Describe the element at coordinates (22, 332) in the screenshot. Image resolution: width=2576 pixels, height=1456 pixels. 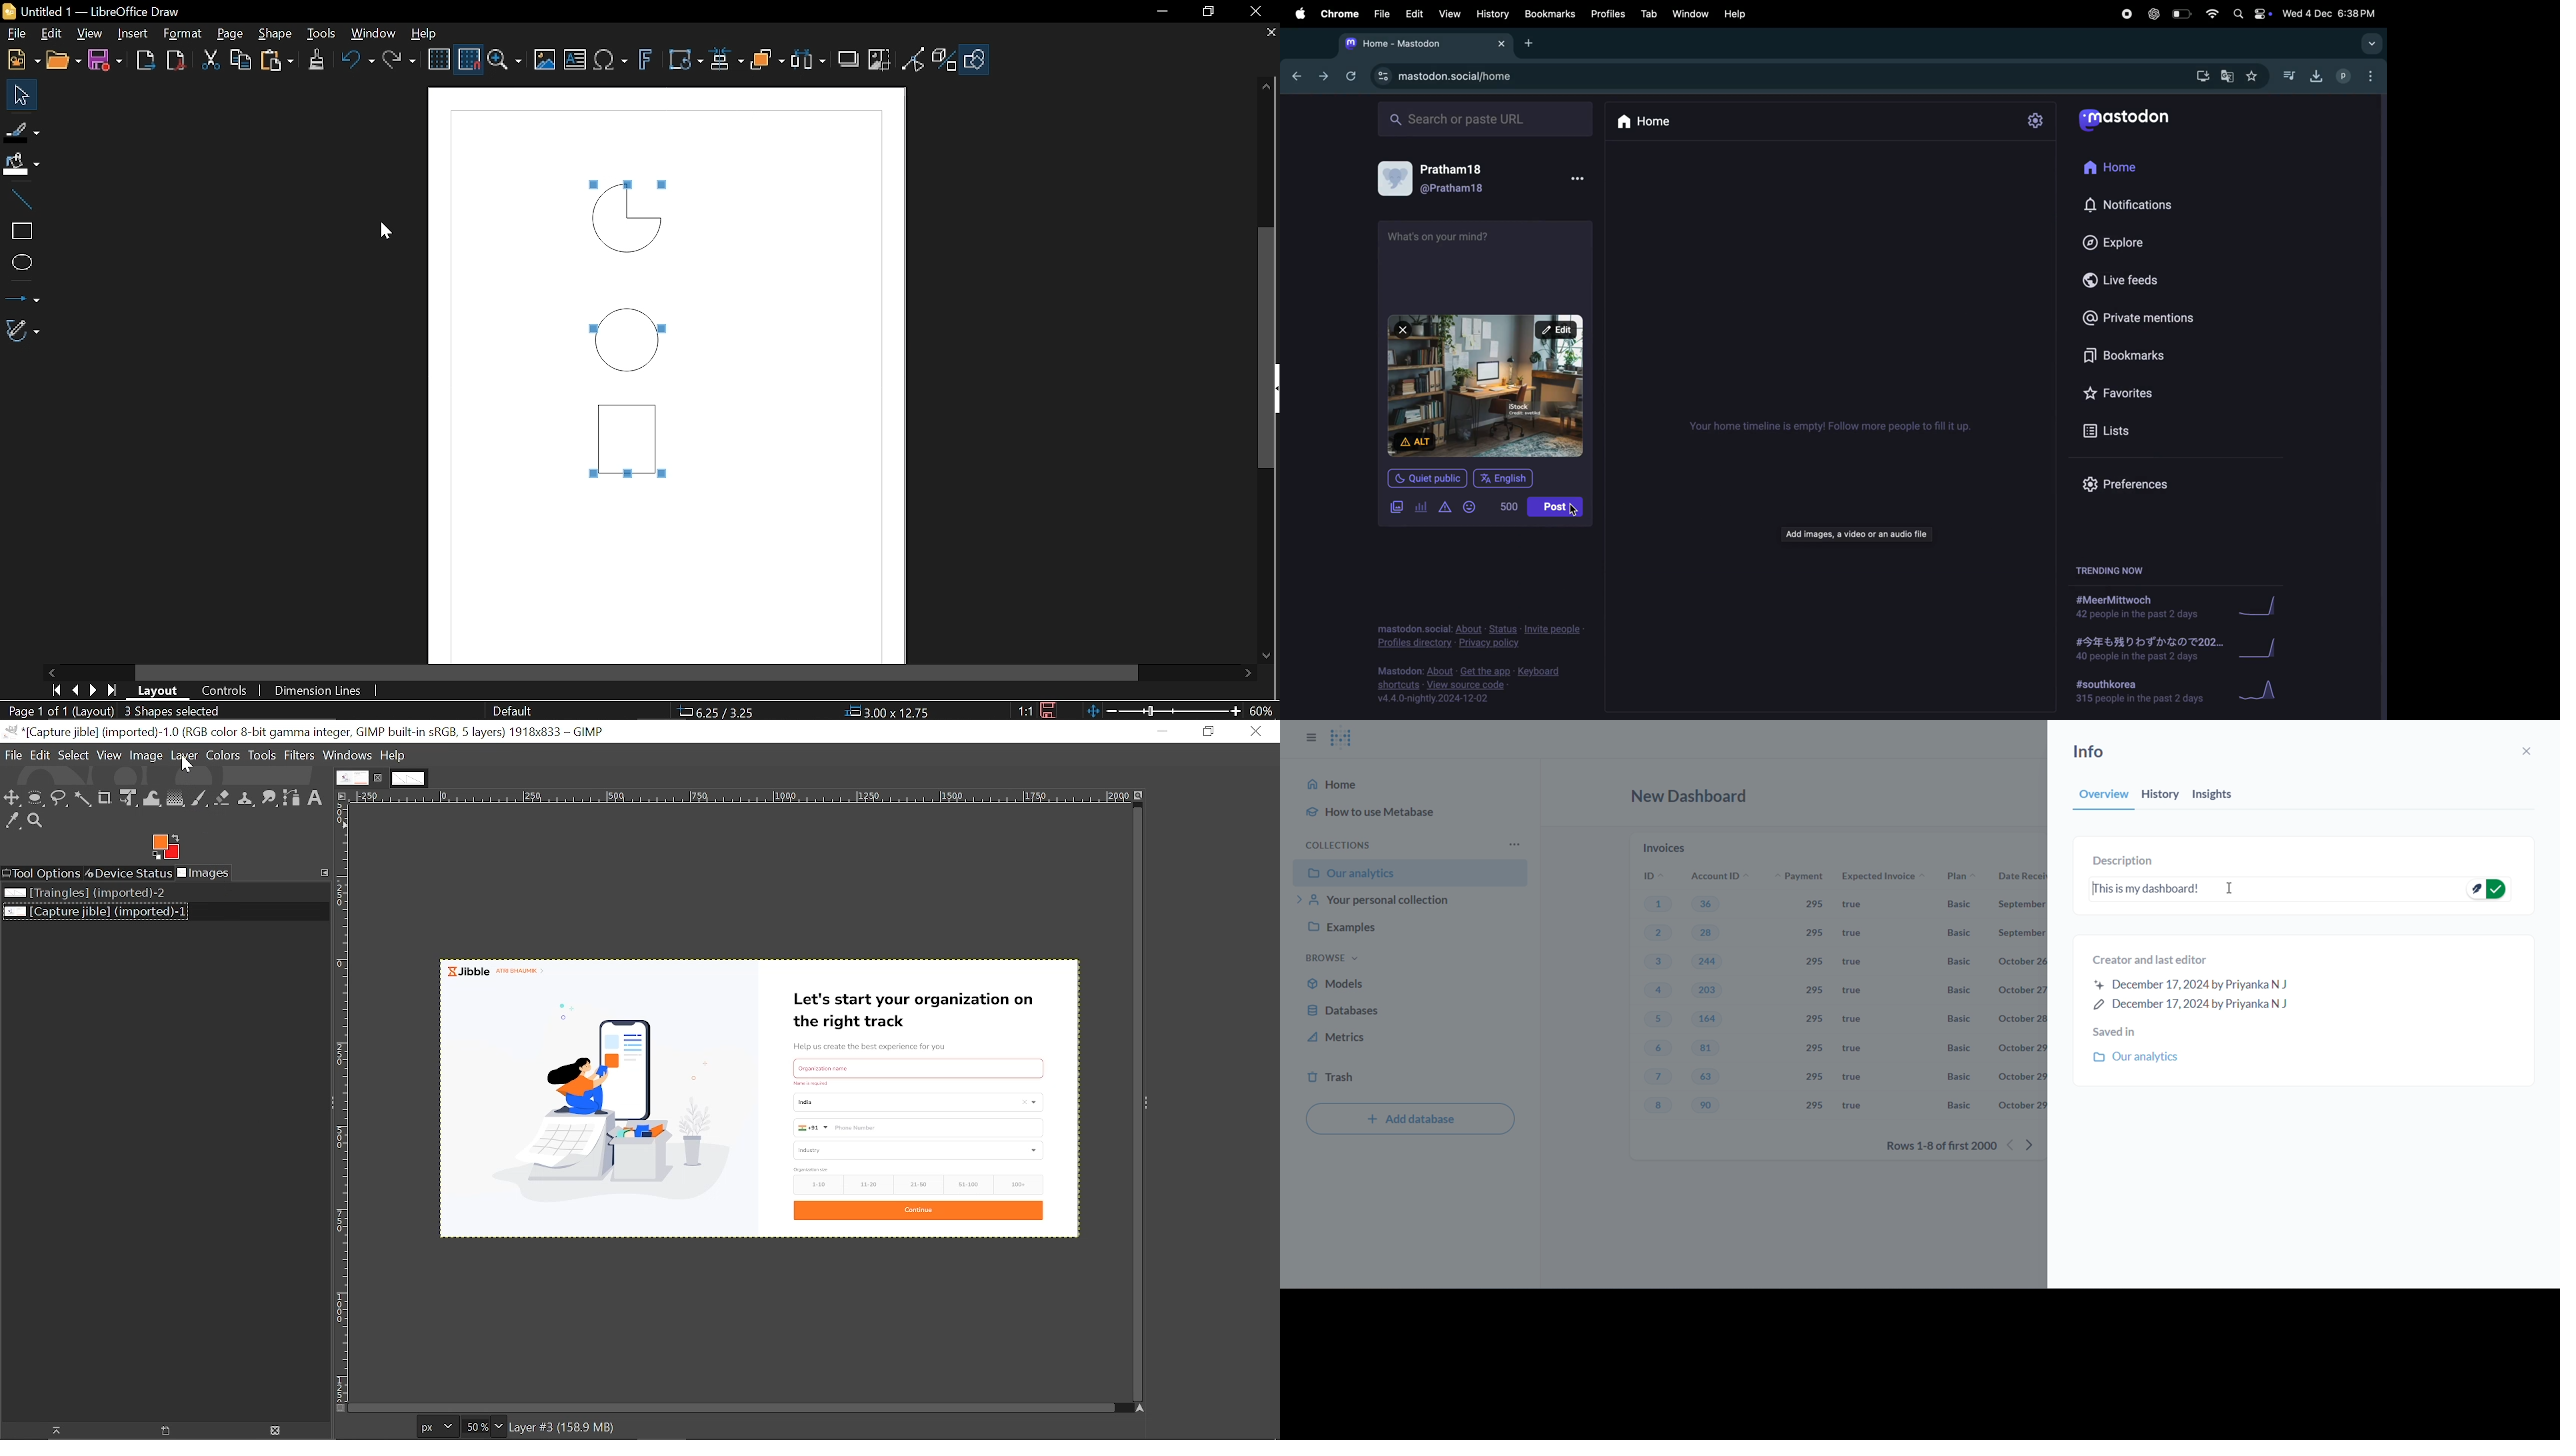
I see `Curves and polygon` at that location.